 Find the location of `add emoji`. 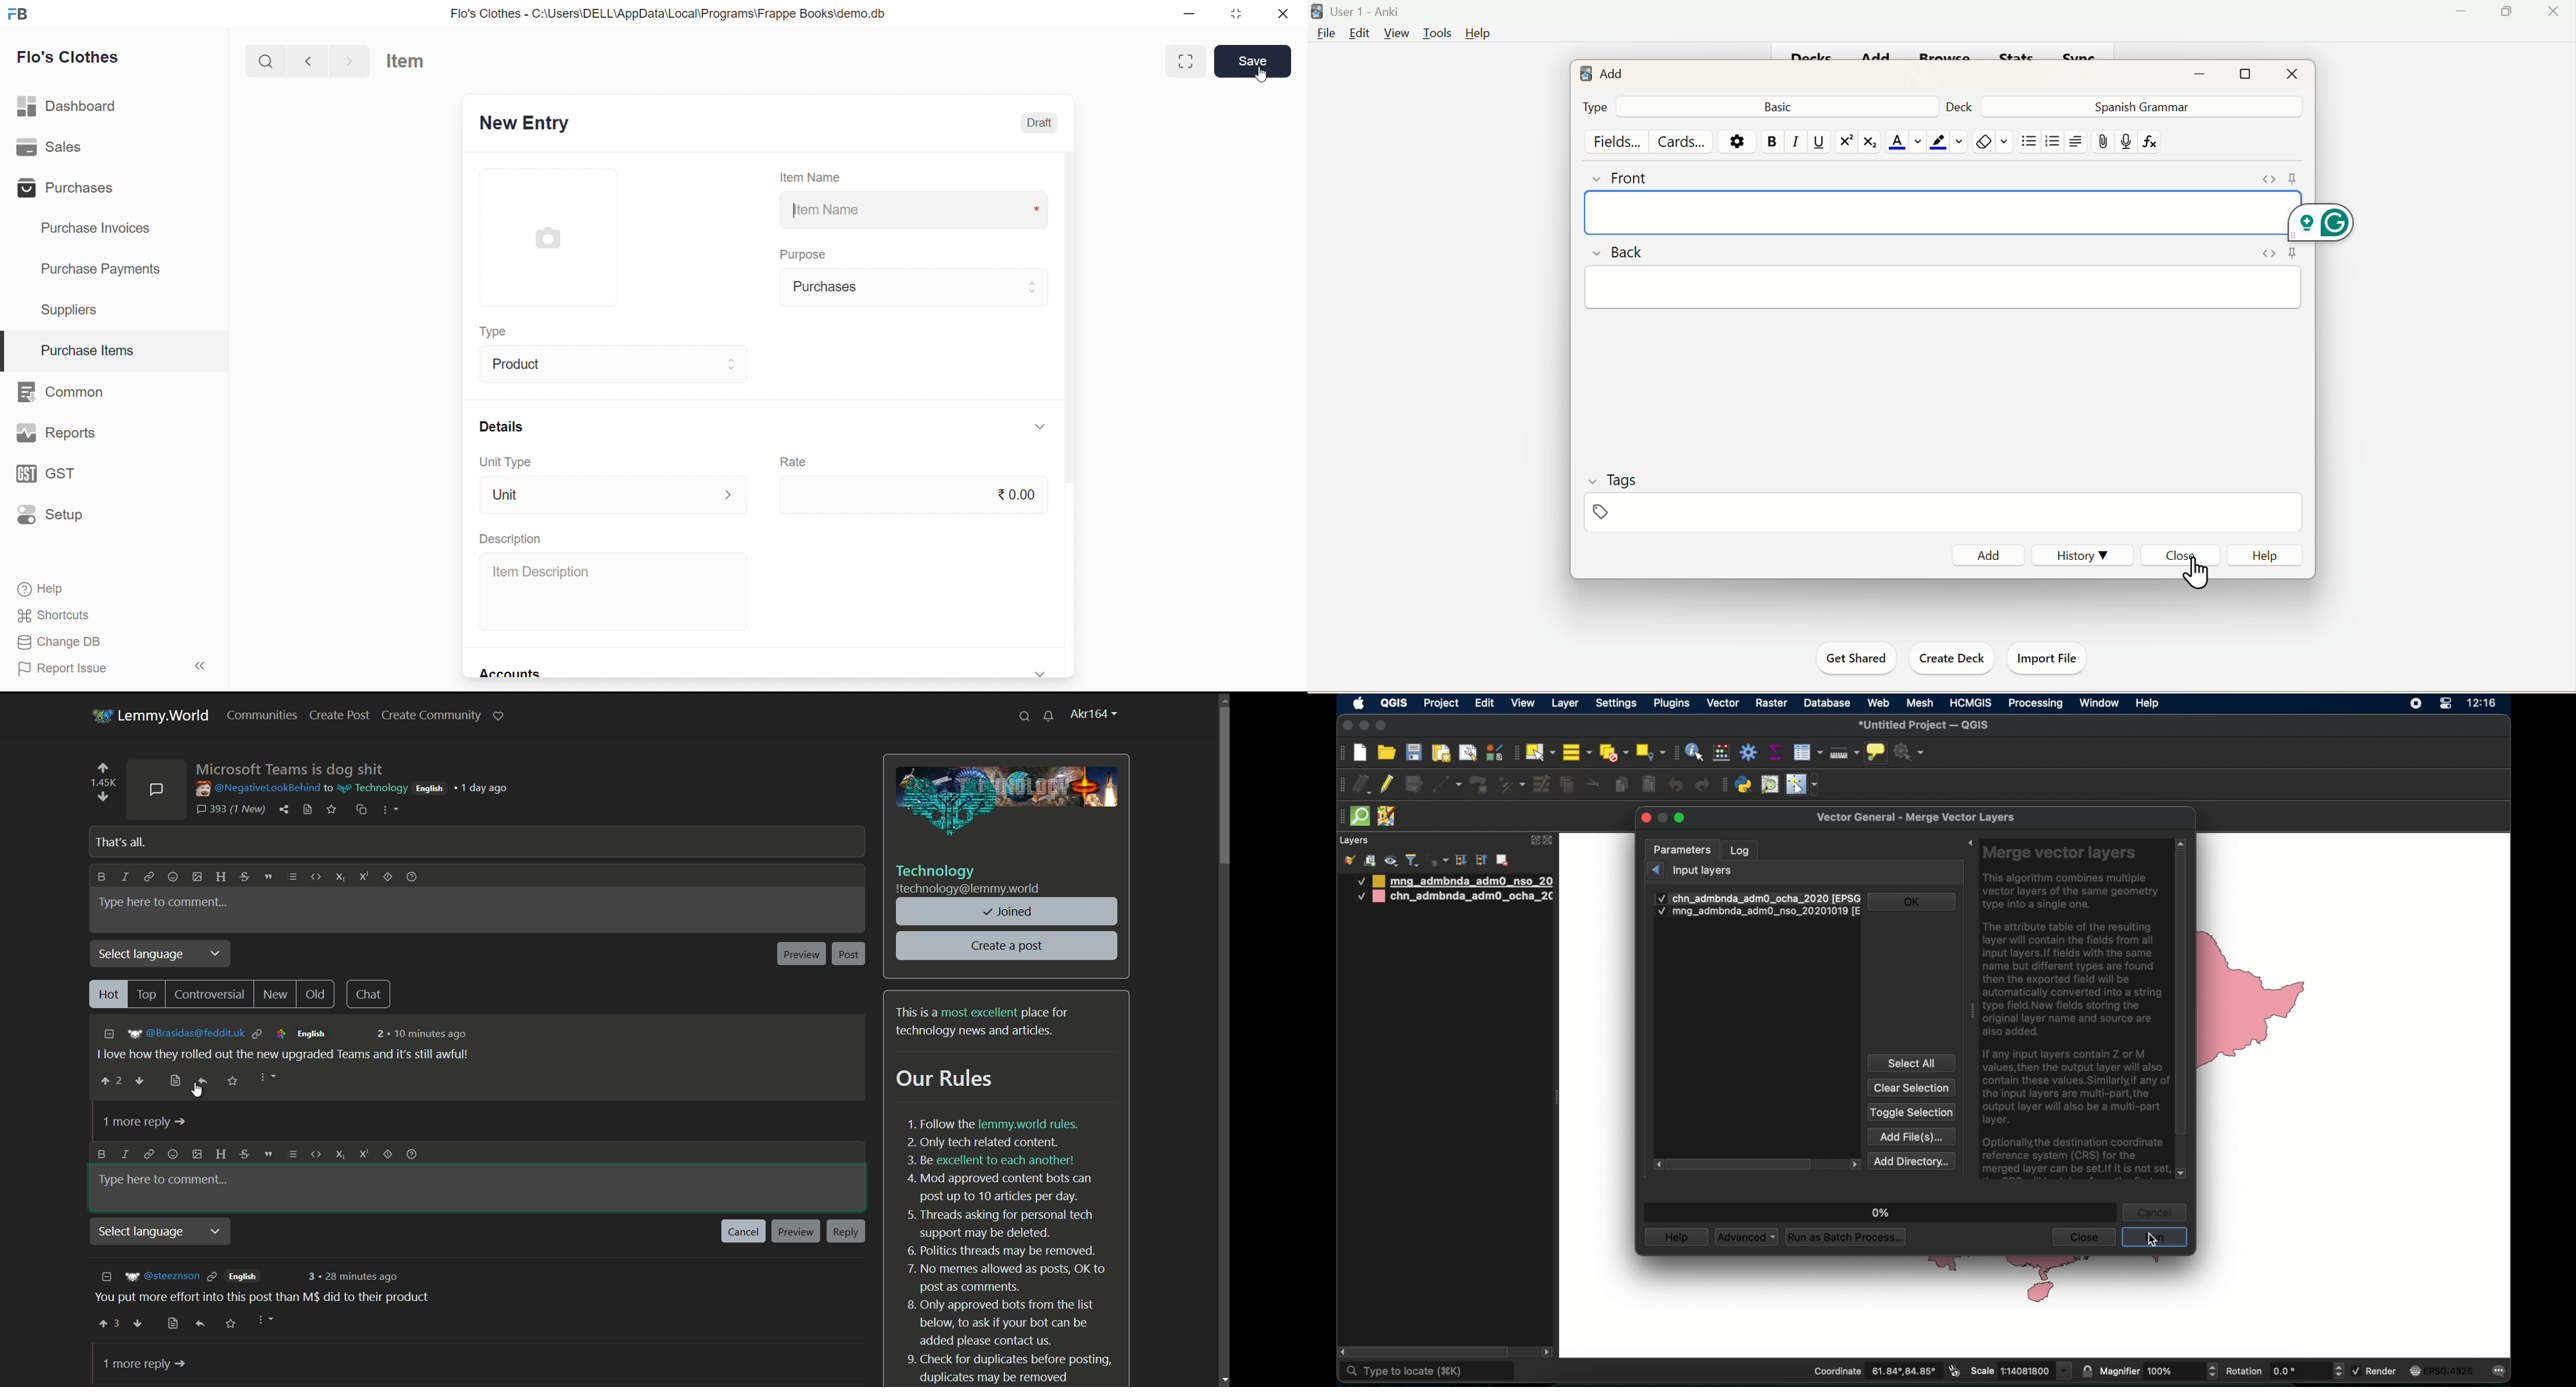

add emoji is located at coordinates (173, 877).